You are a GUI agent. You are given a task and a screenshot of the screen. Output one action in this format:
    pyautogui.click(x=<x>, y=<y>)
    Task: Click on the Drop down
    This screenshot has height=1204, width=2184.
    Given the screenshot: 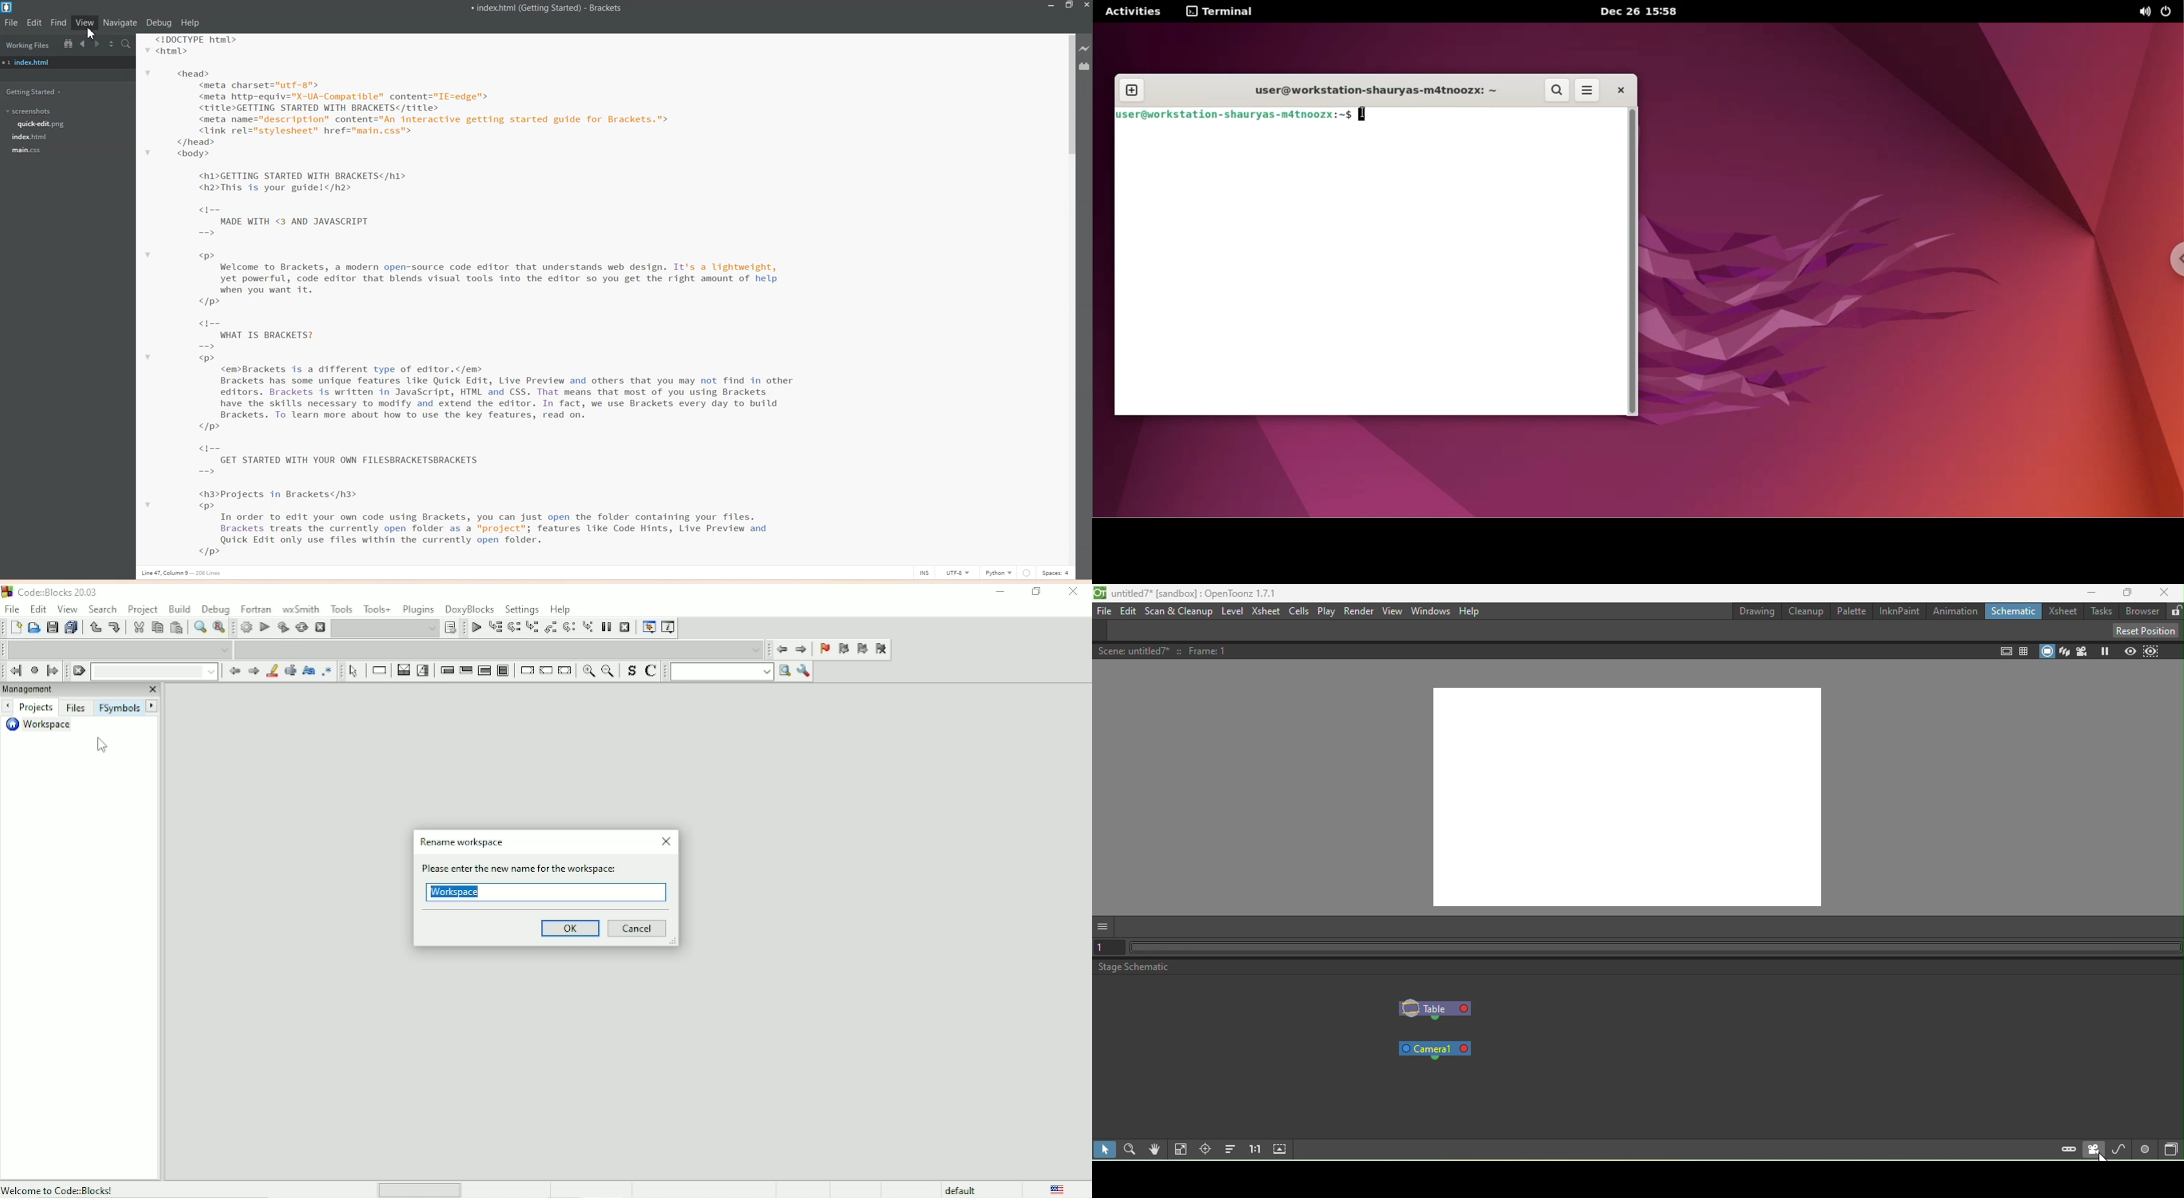 What is the action you would take?
    pyautogui.click(x=157, y=672)
    